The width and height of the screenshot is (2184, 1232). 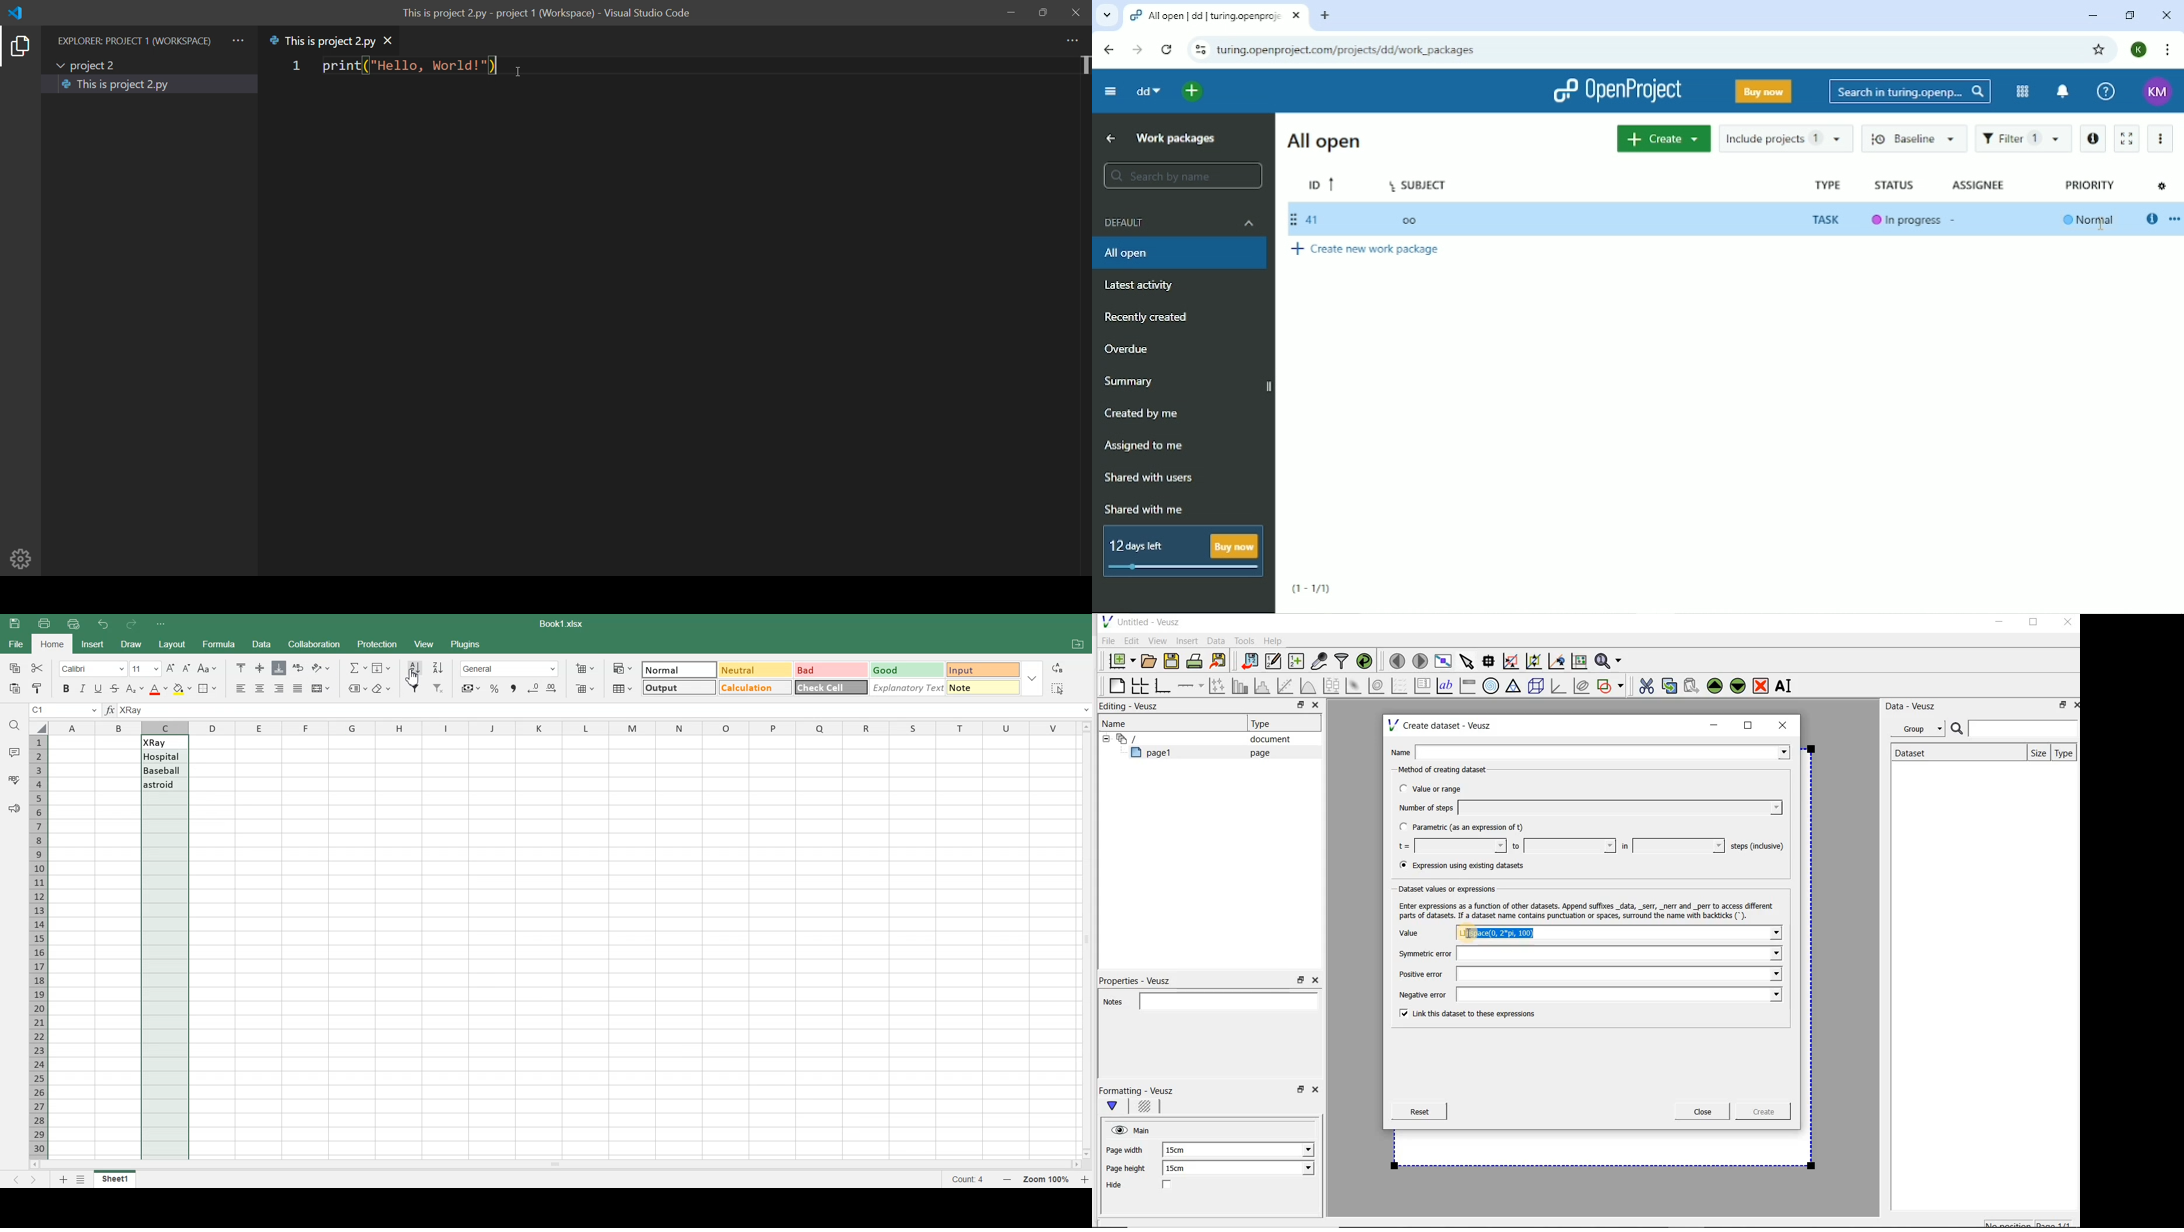 I want to click on page, so click(x=1257, y=753).